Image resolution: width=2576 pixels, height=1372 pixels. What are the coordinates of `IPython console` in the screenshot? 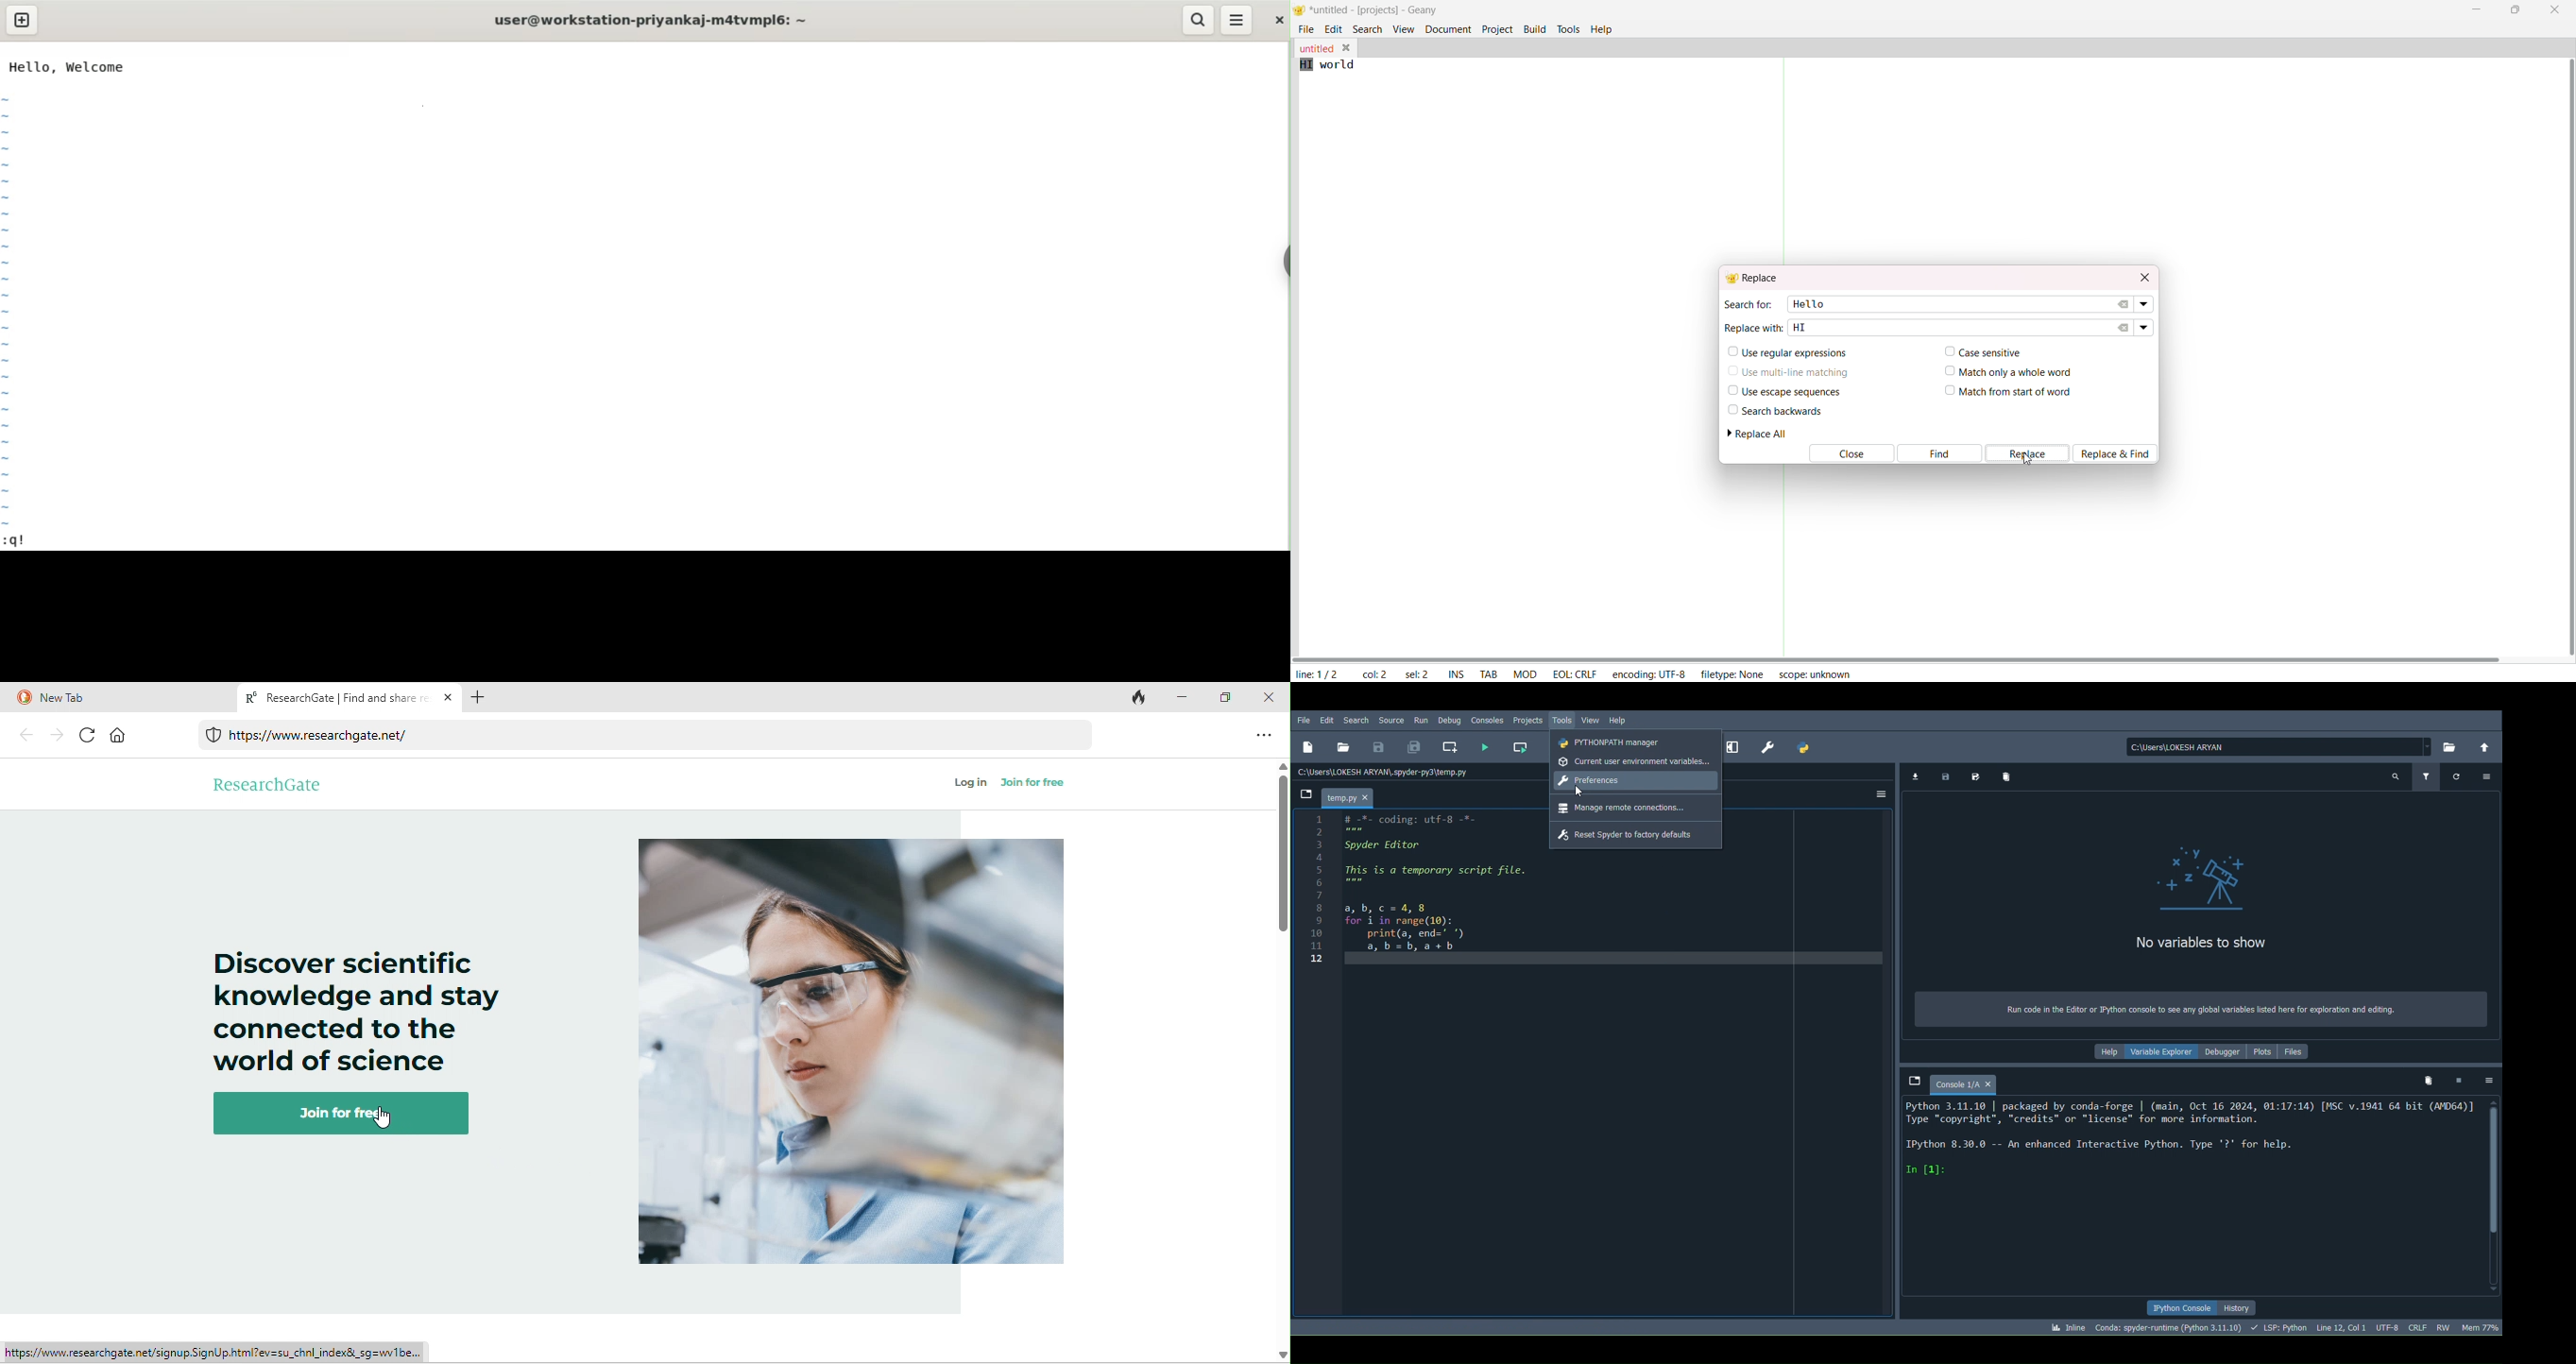 It's located at (2183, 1307).